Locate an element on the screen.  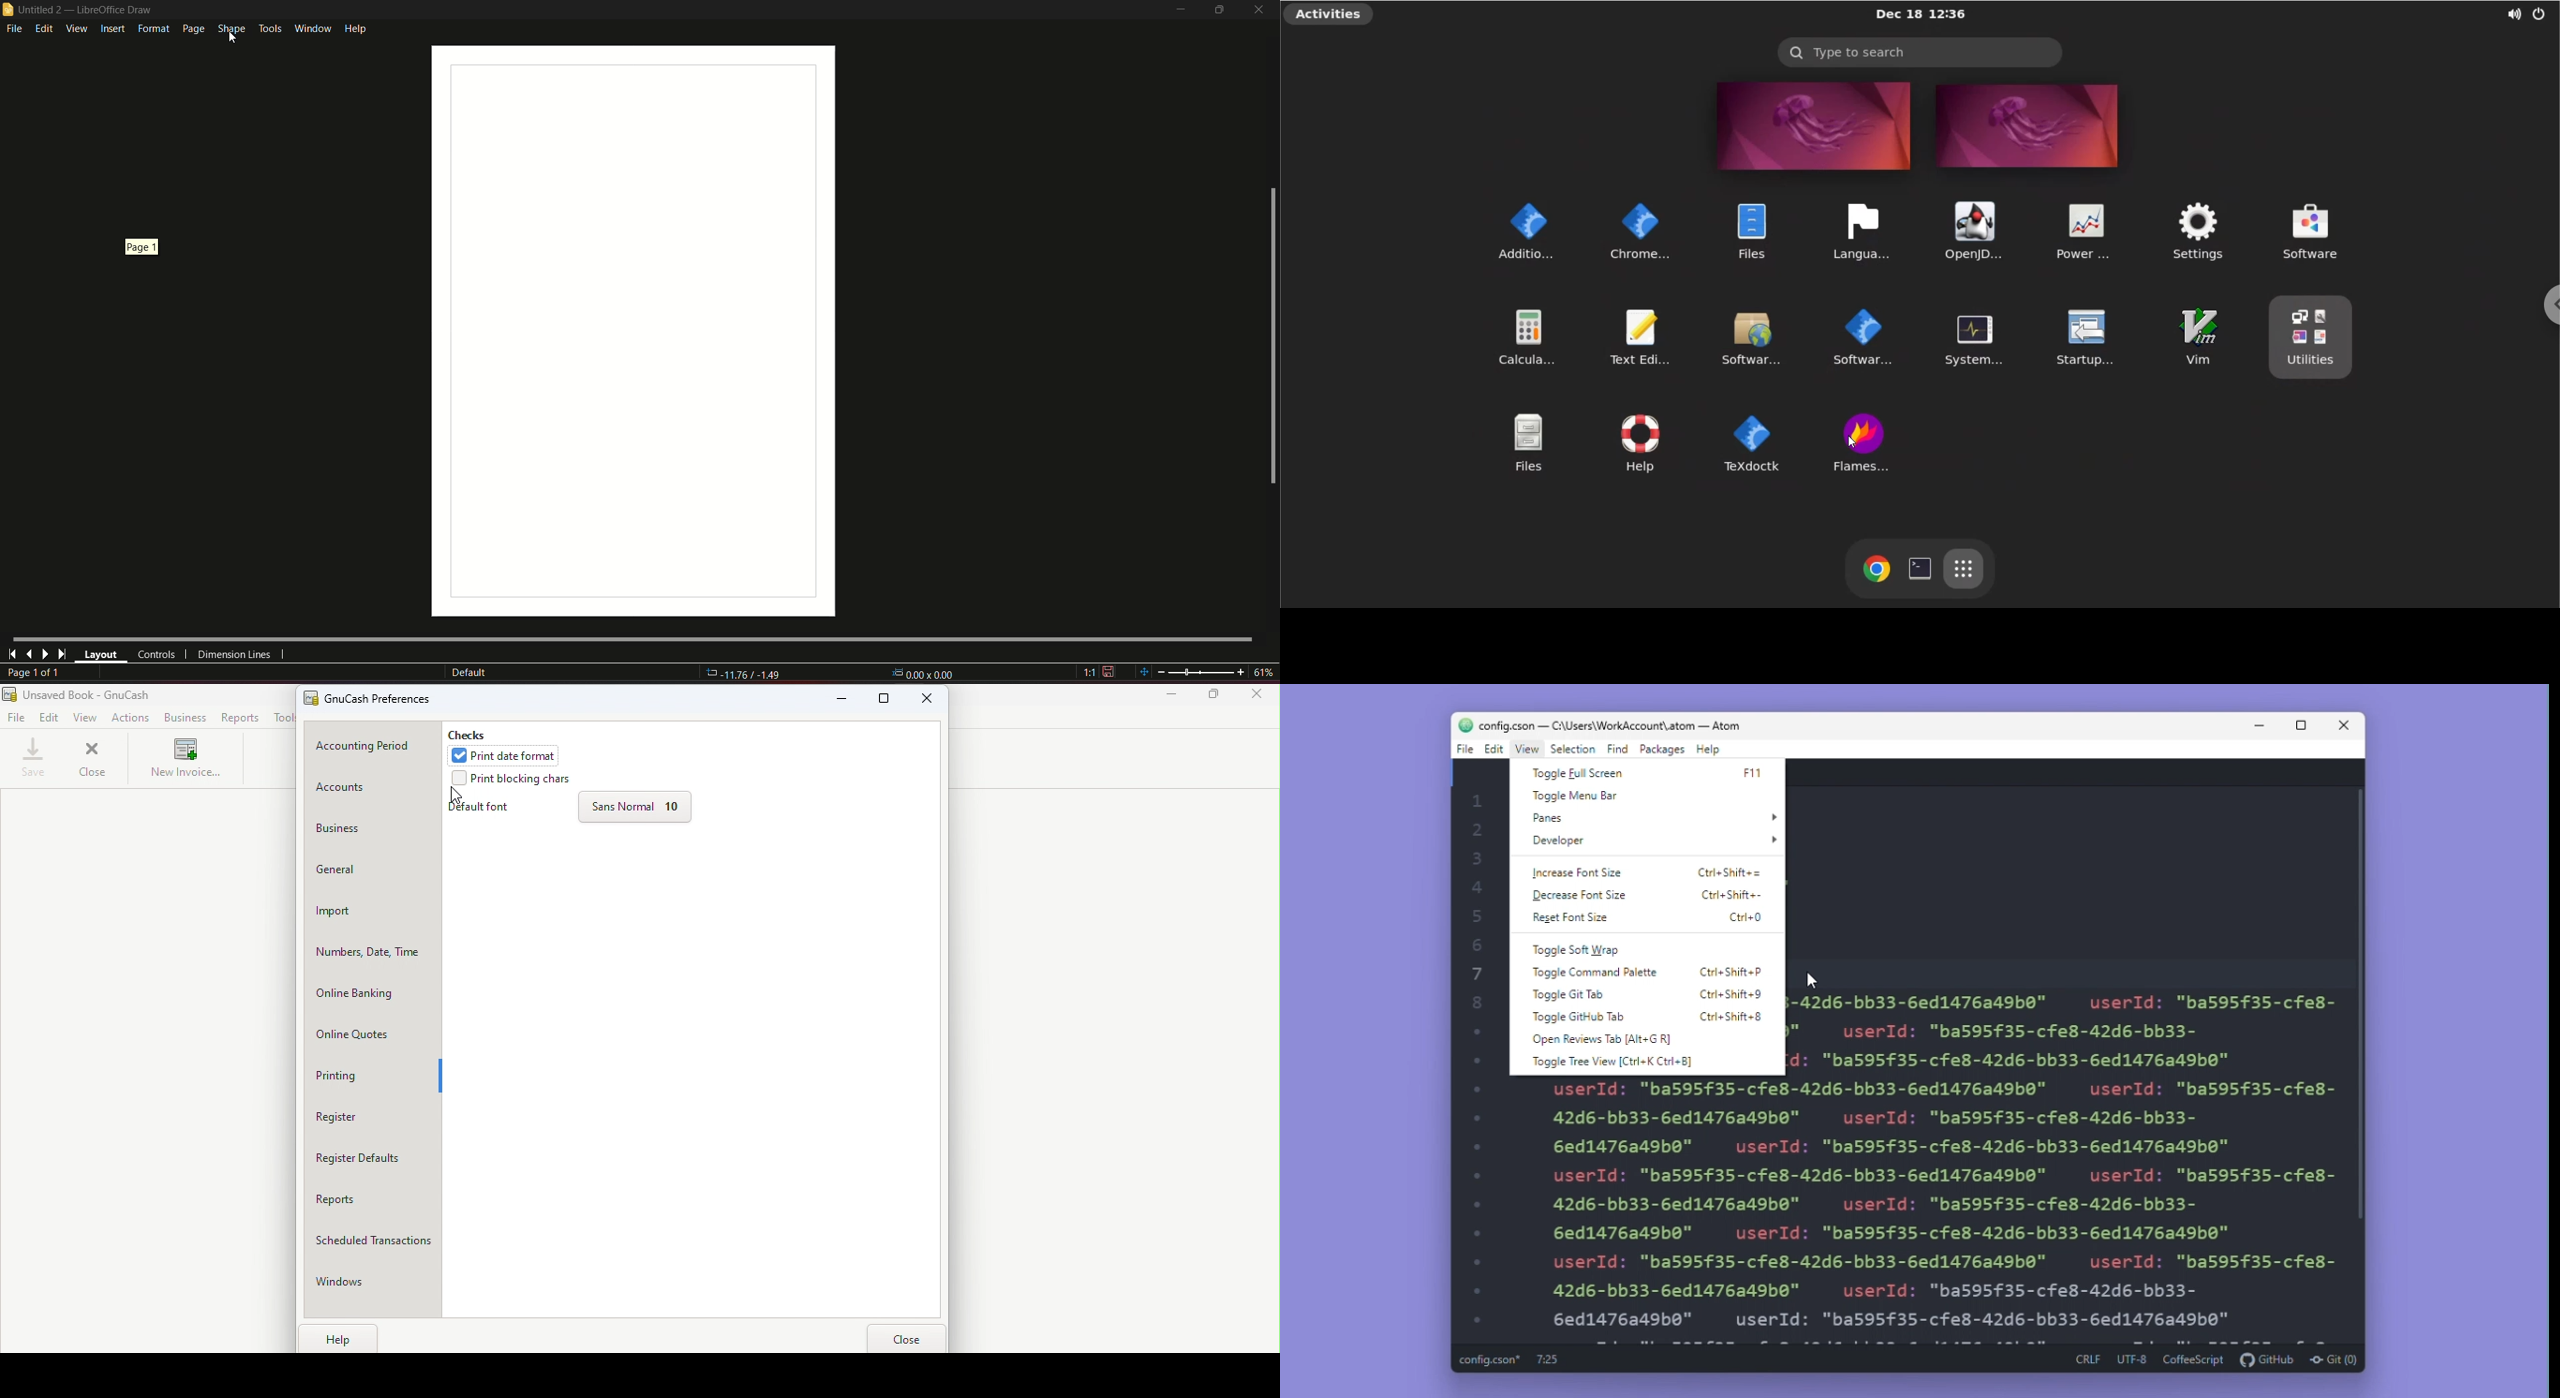
-11.76/-1.49 is located at coordinates (745, 675).